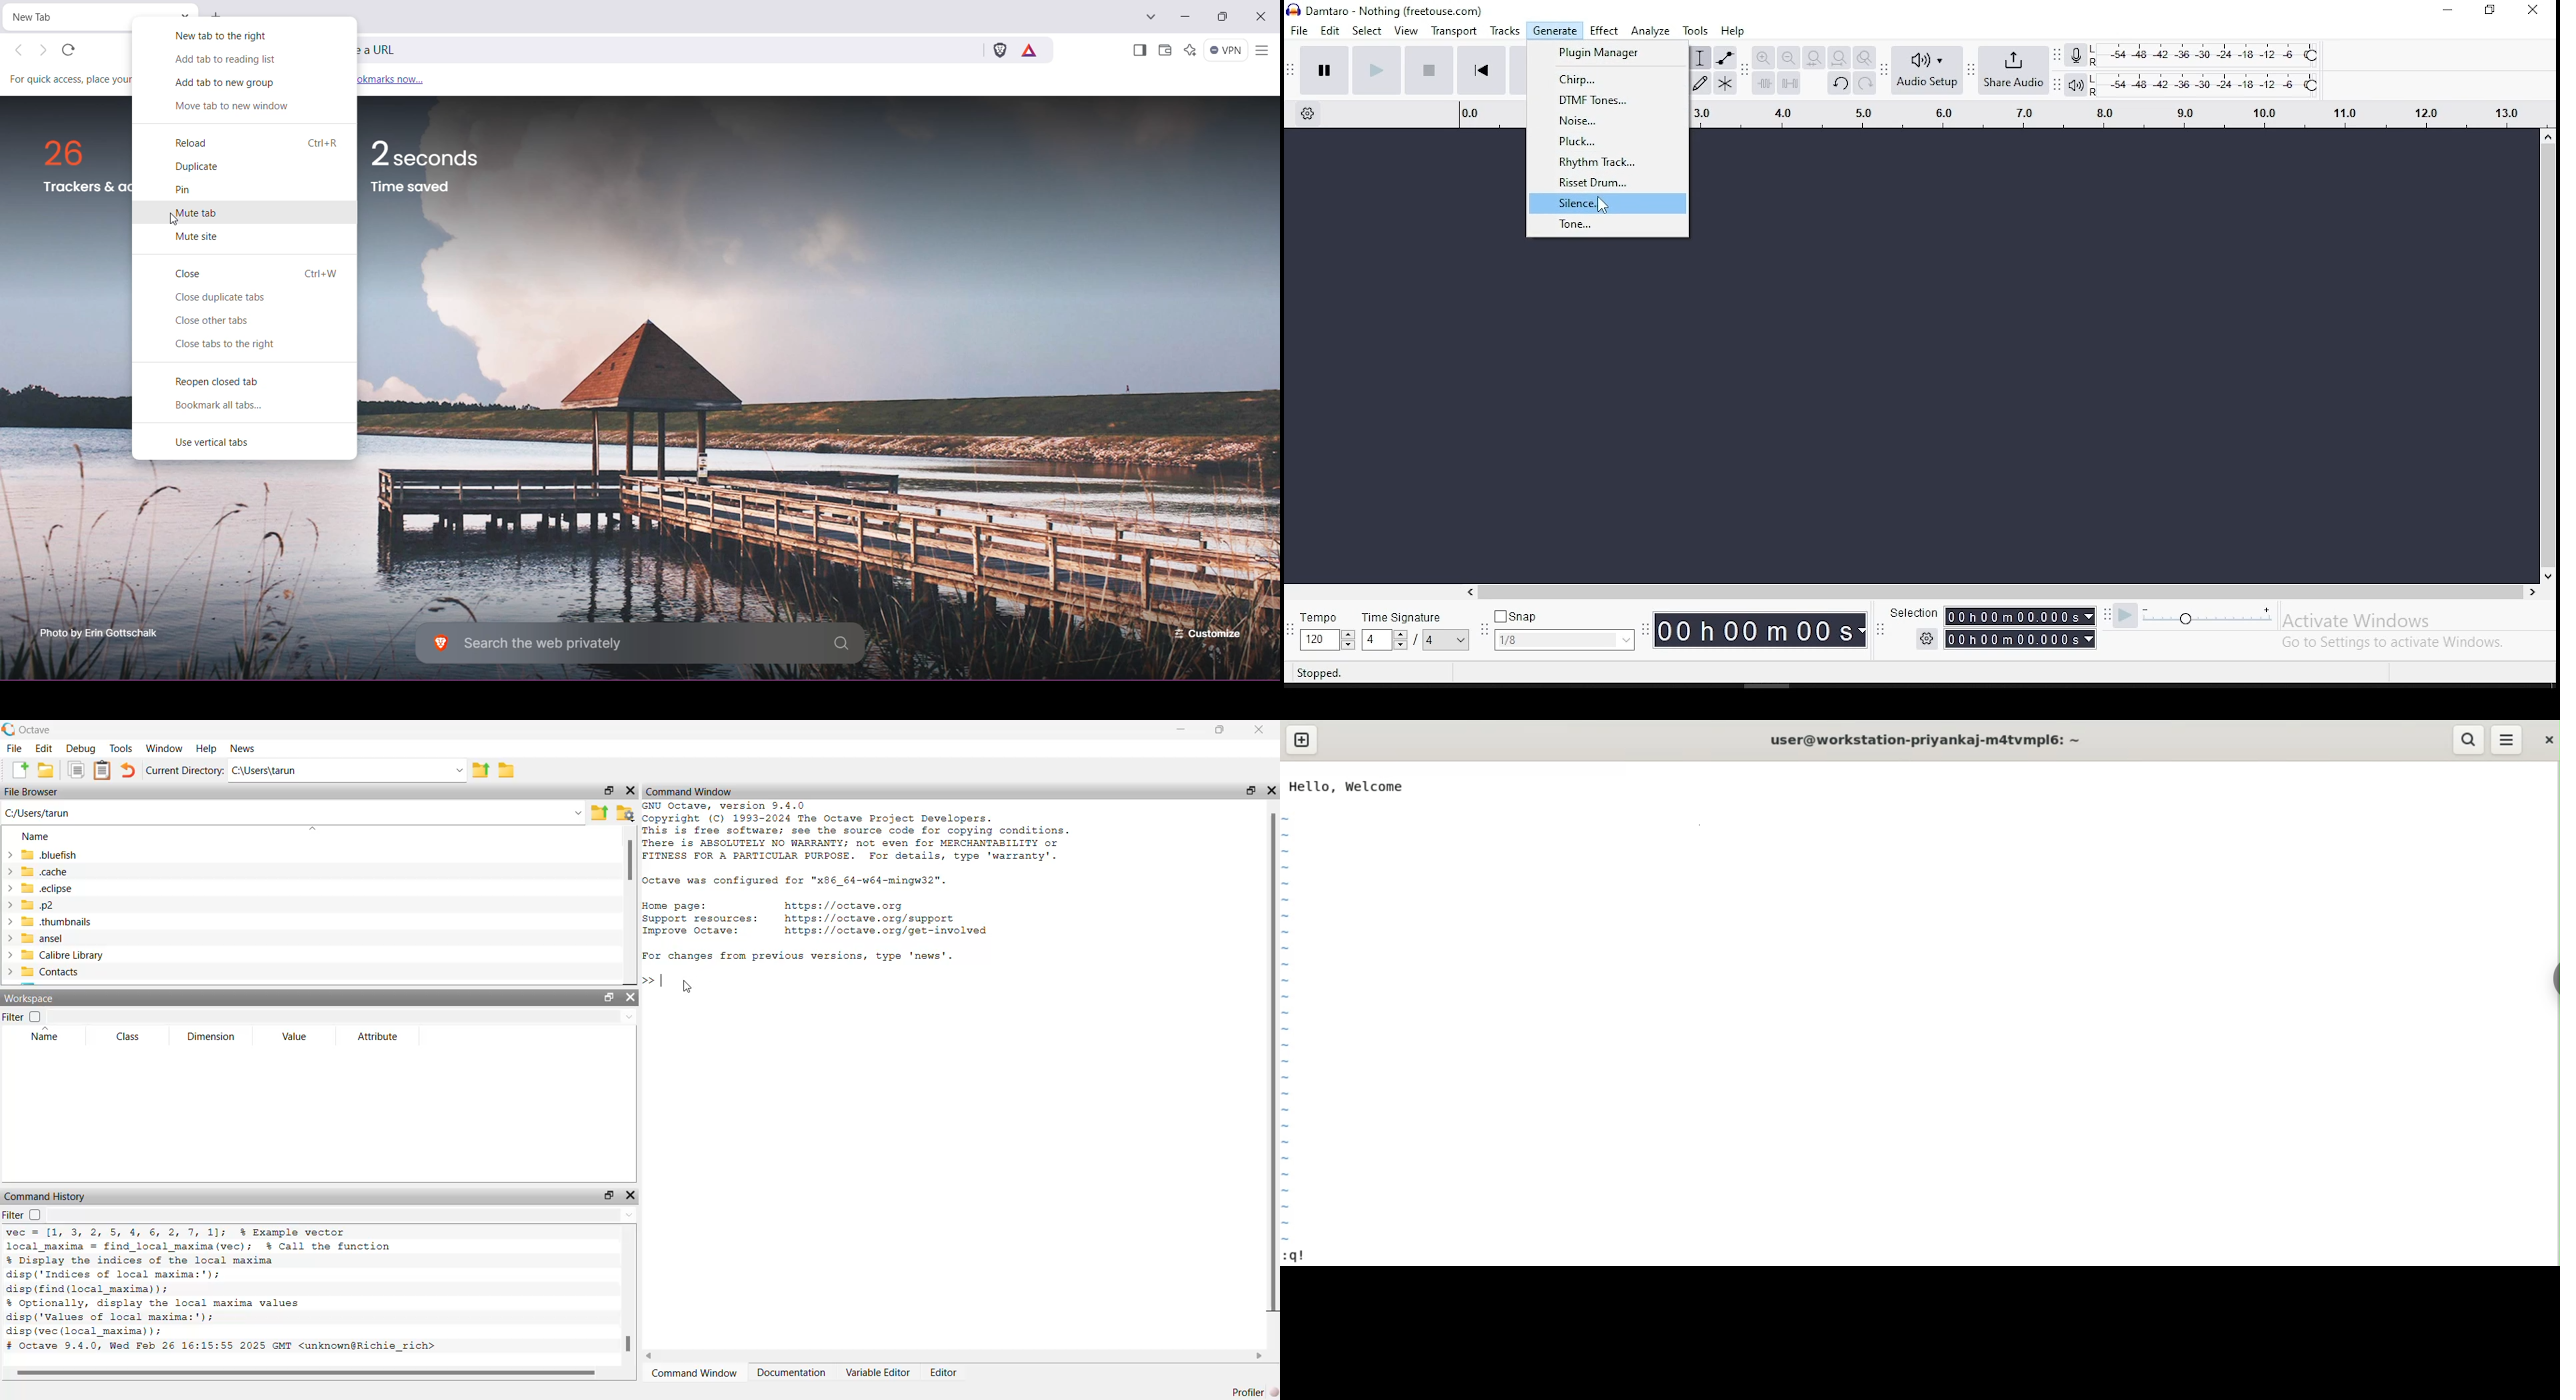 The image size is (2576, 1400). Describe the element at coordinates (1165, 50) in the screenshot. I see `Brave Wallet` at that location.